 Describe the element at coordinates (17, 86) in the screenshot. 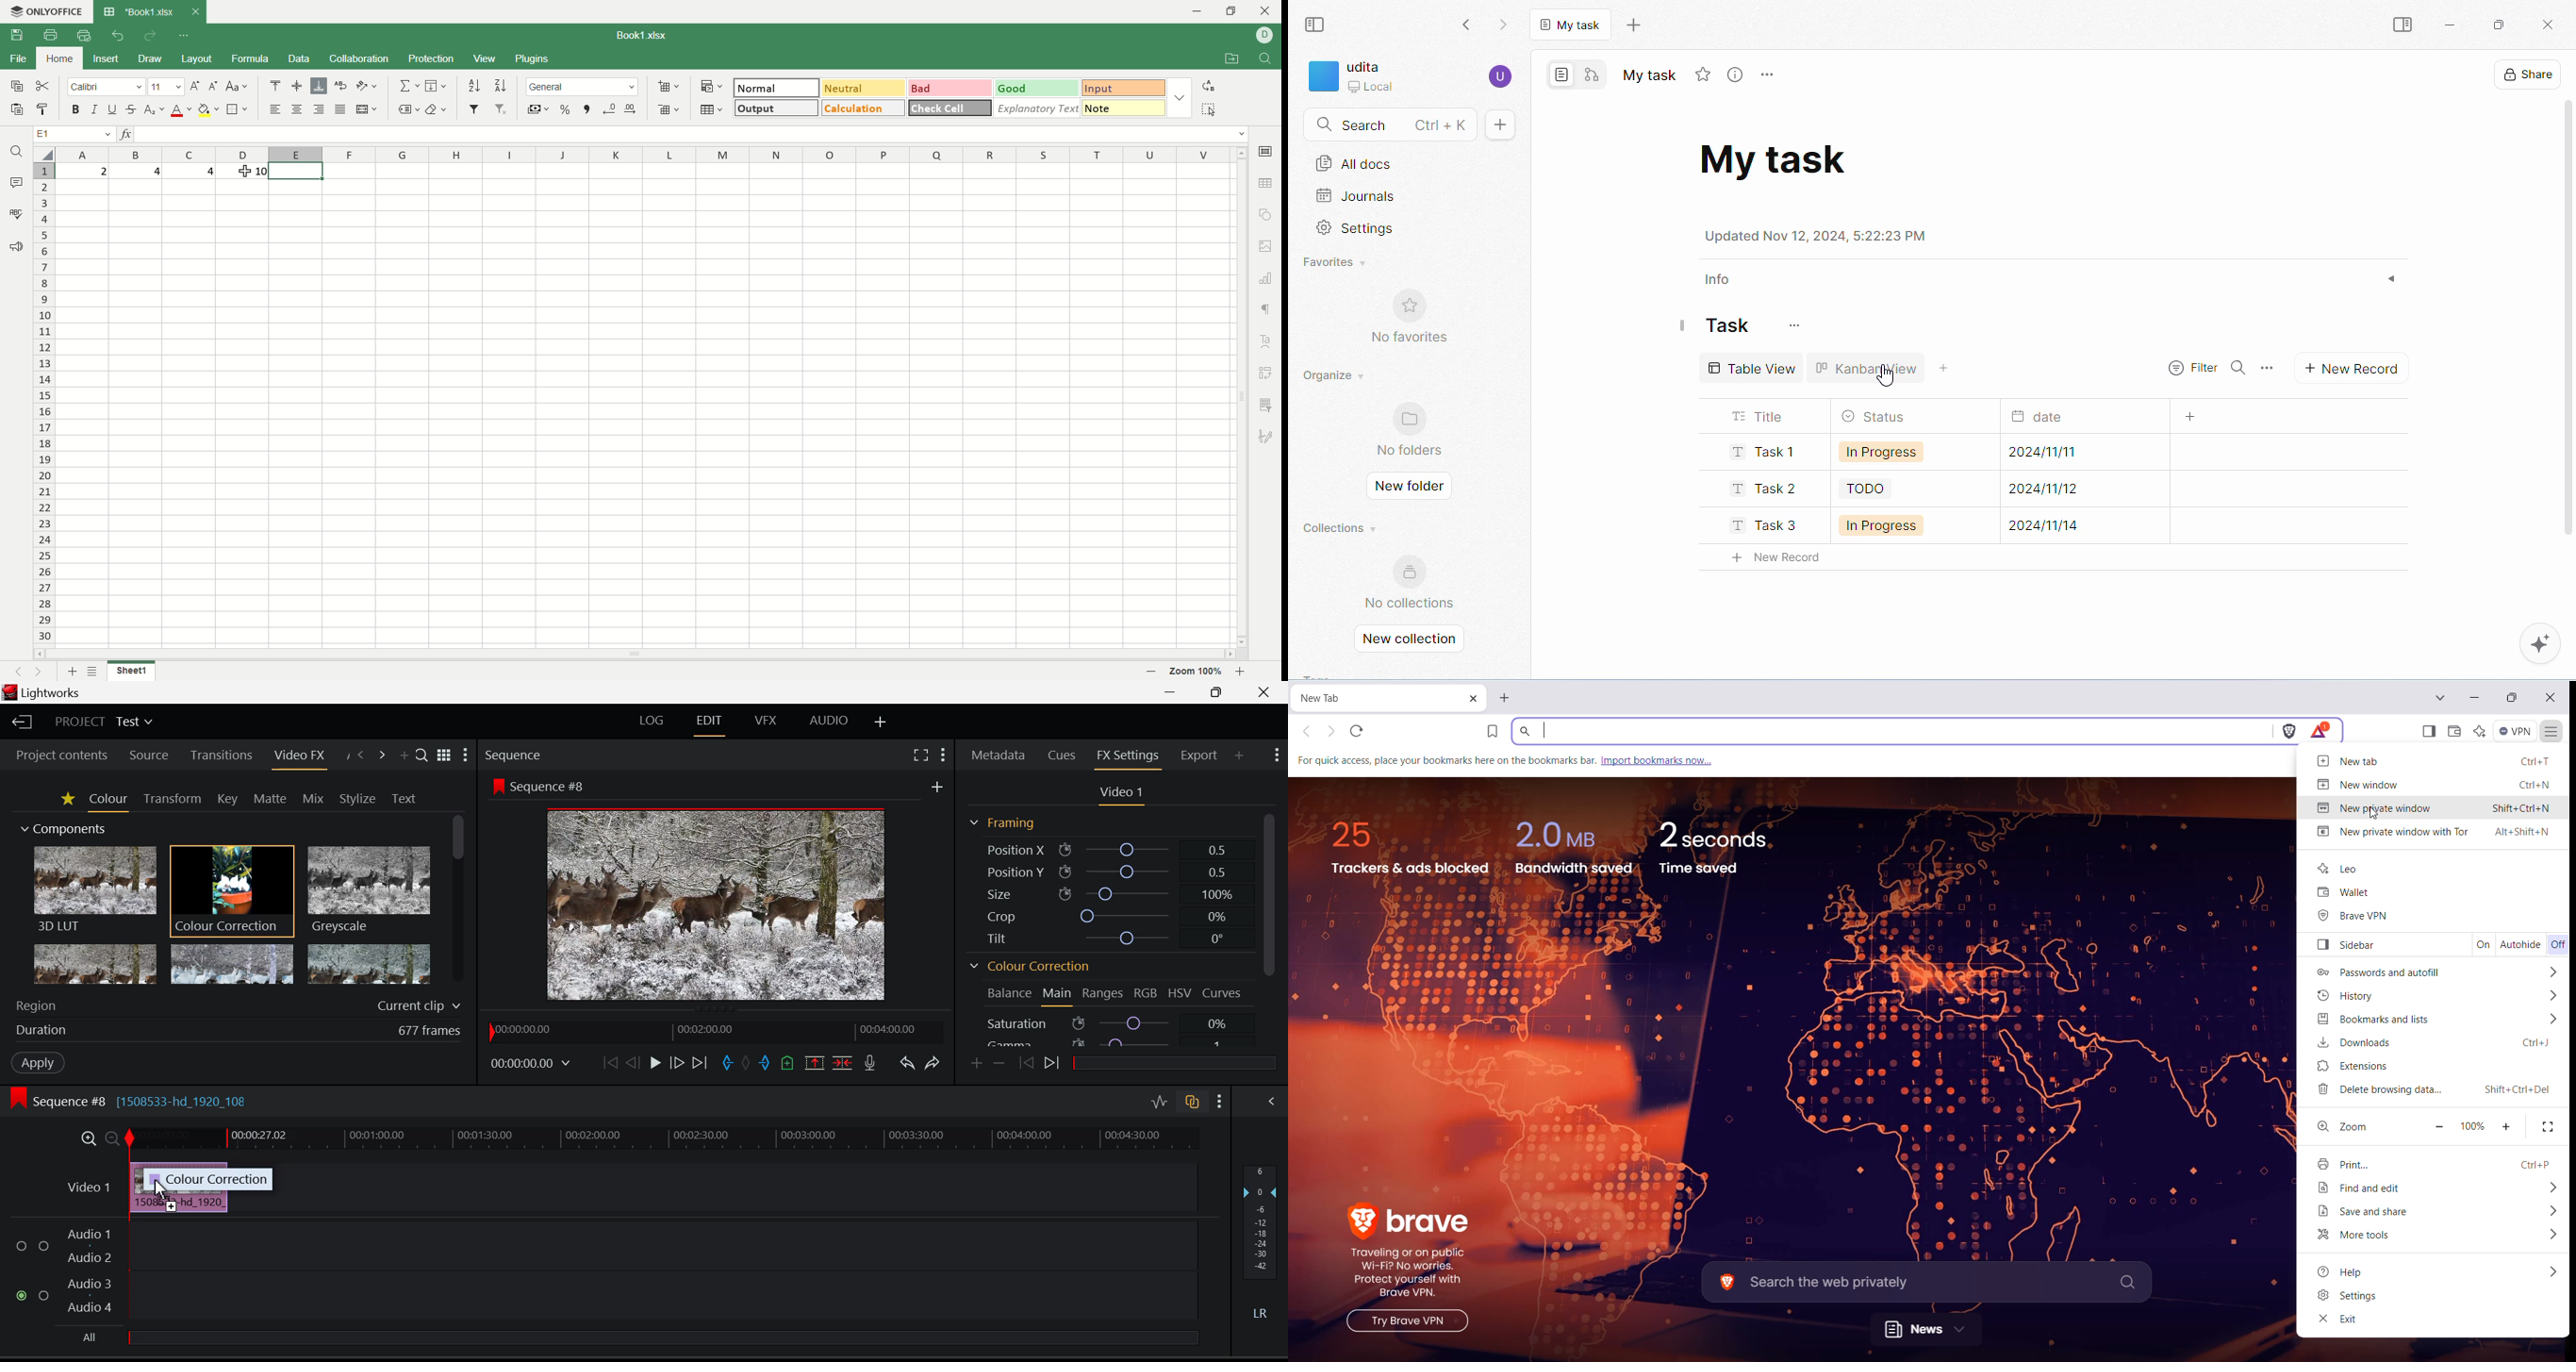

I see `save` at that location.